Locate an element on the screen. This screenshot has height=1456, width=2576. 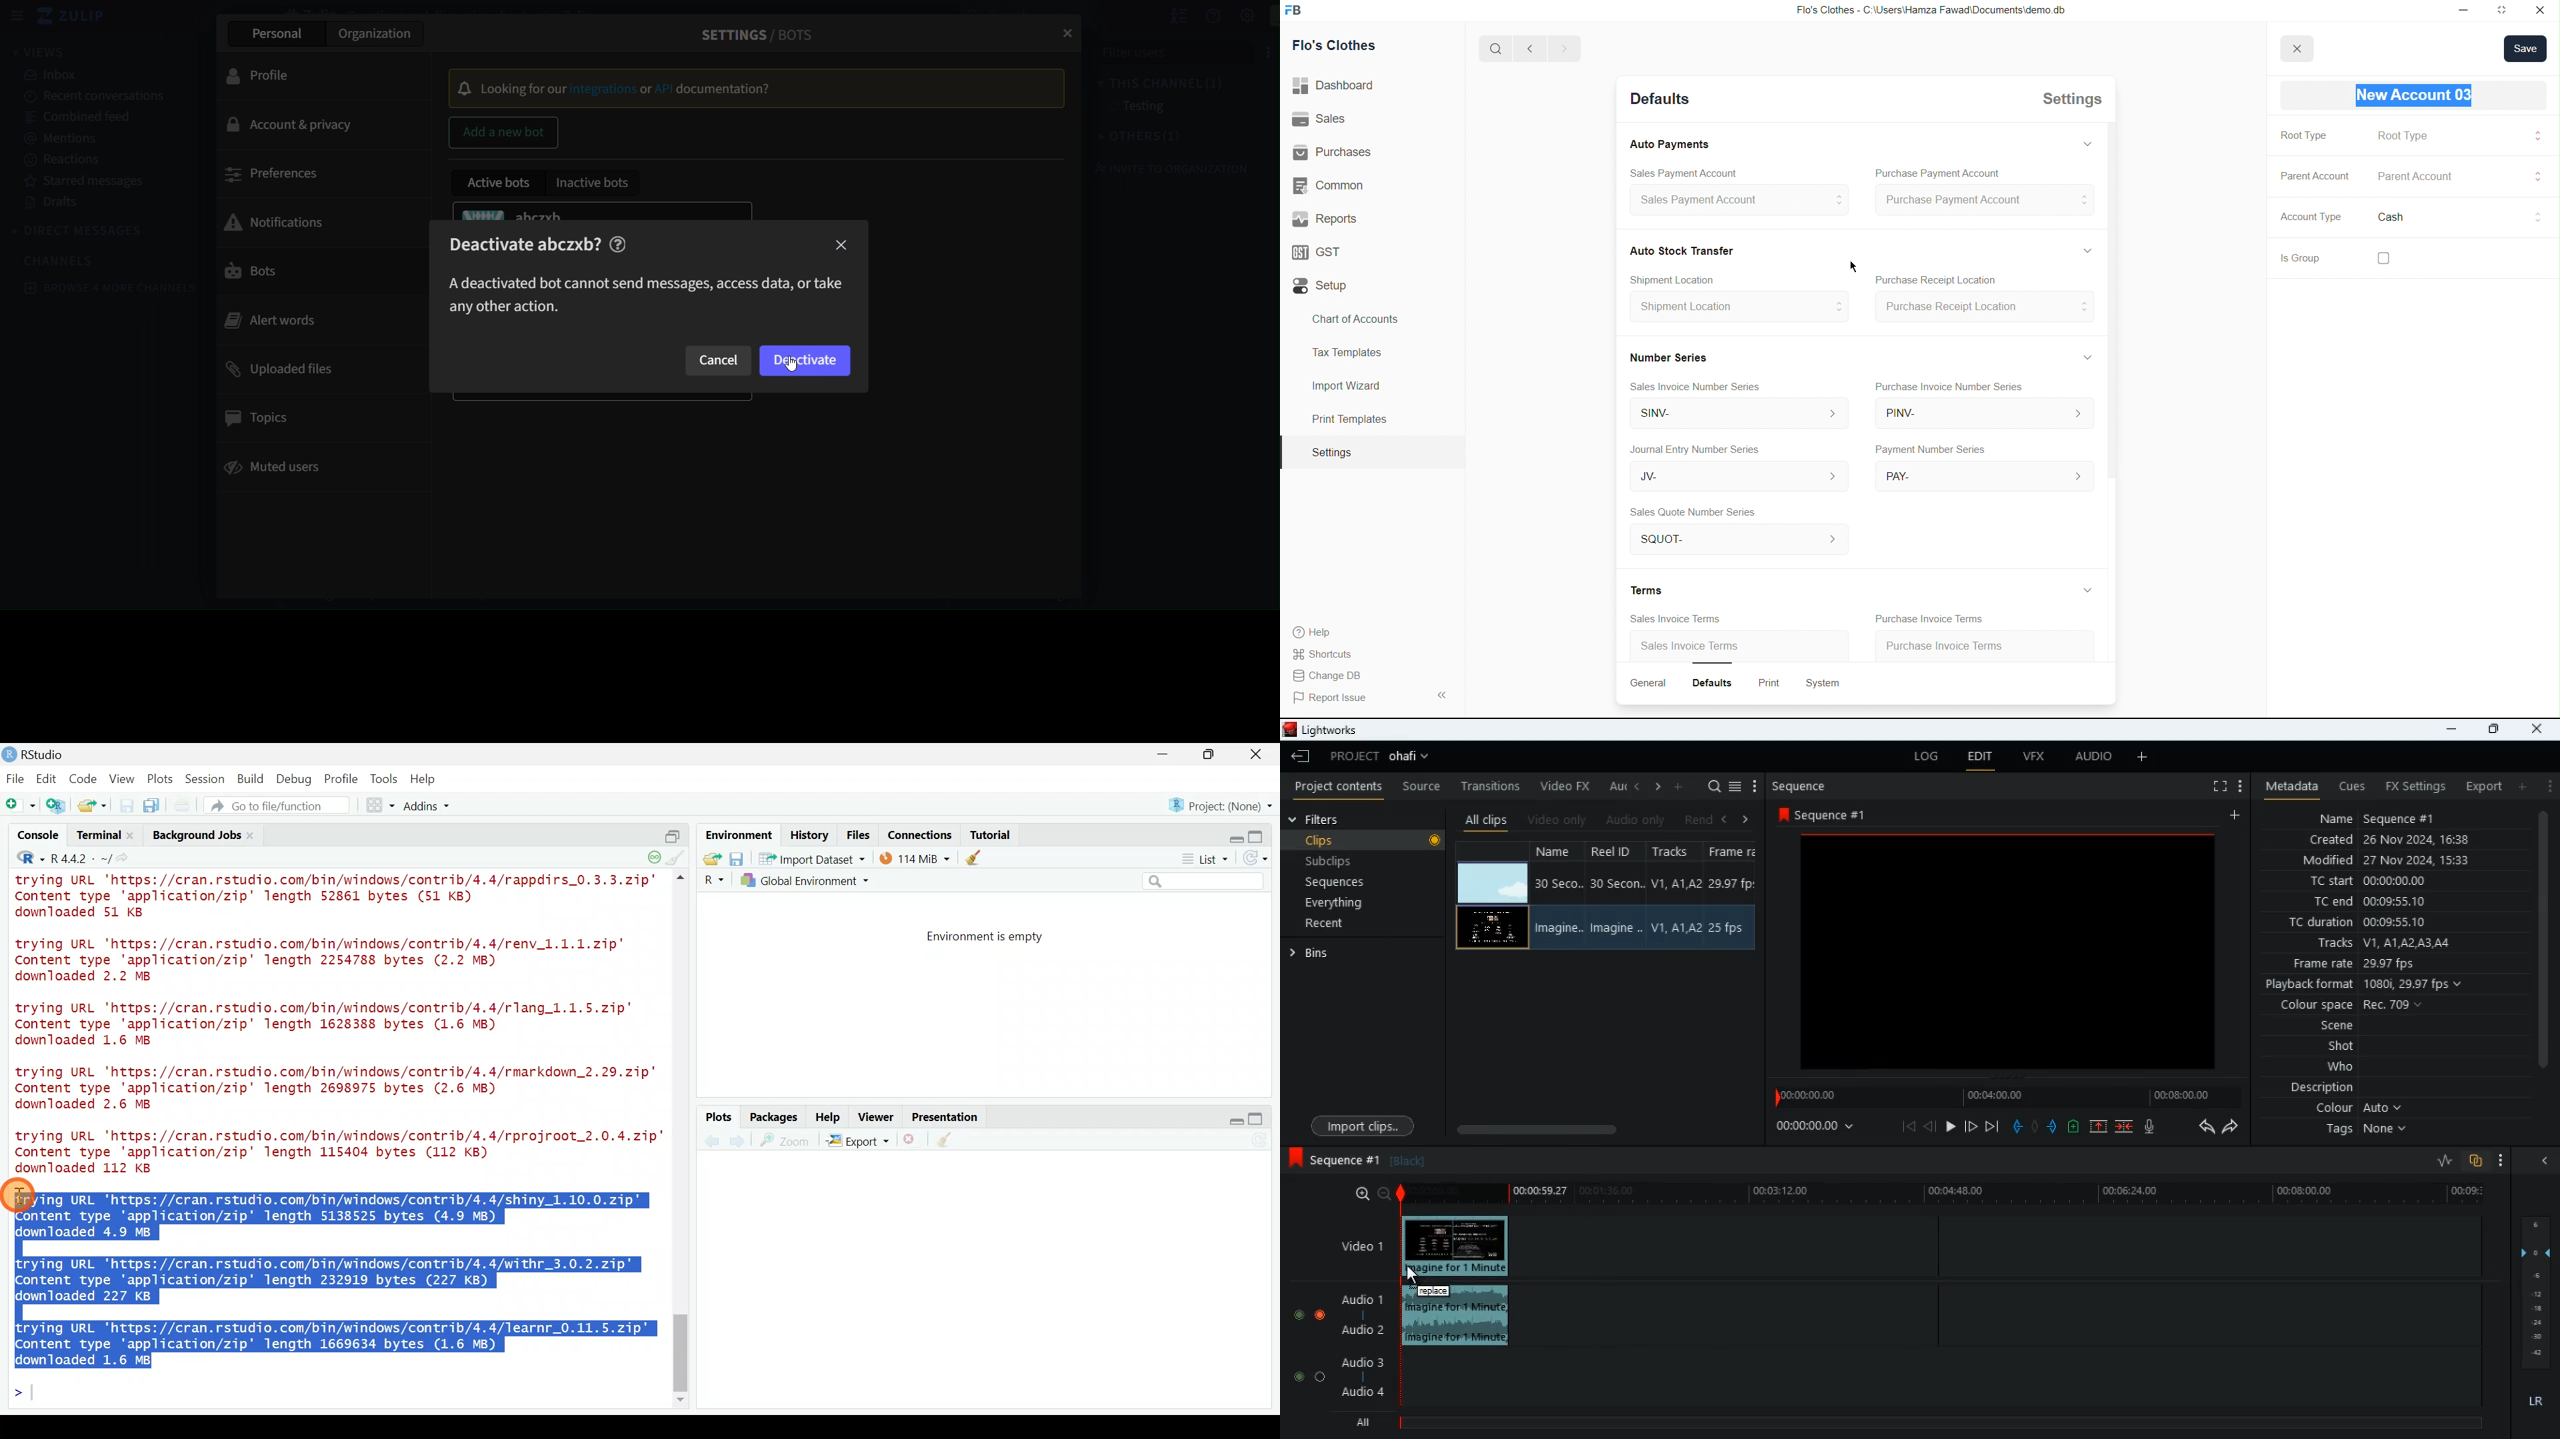
previous plot is located at coordinates (741, 1140).